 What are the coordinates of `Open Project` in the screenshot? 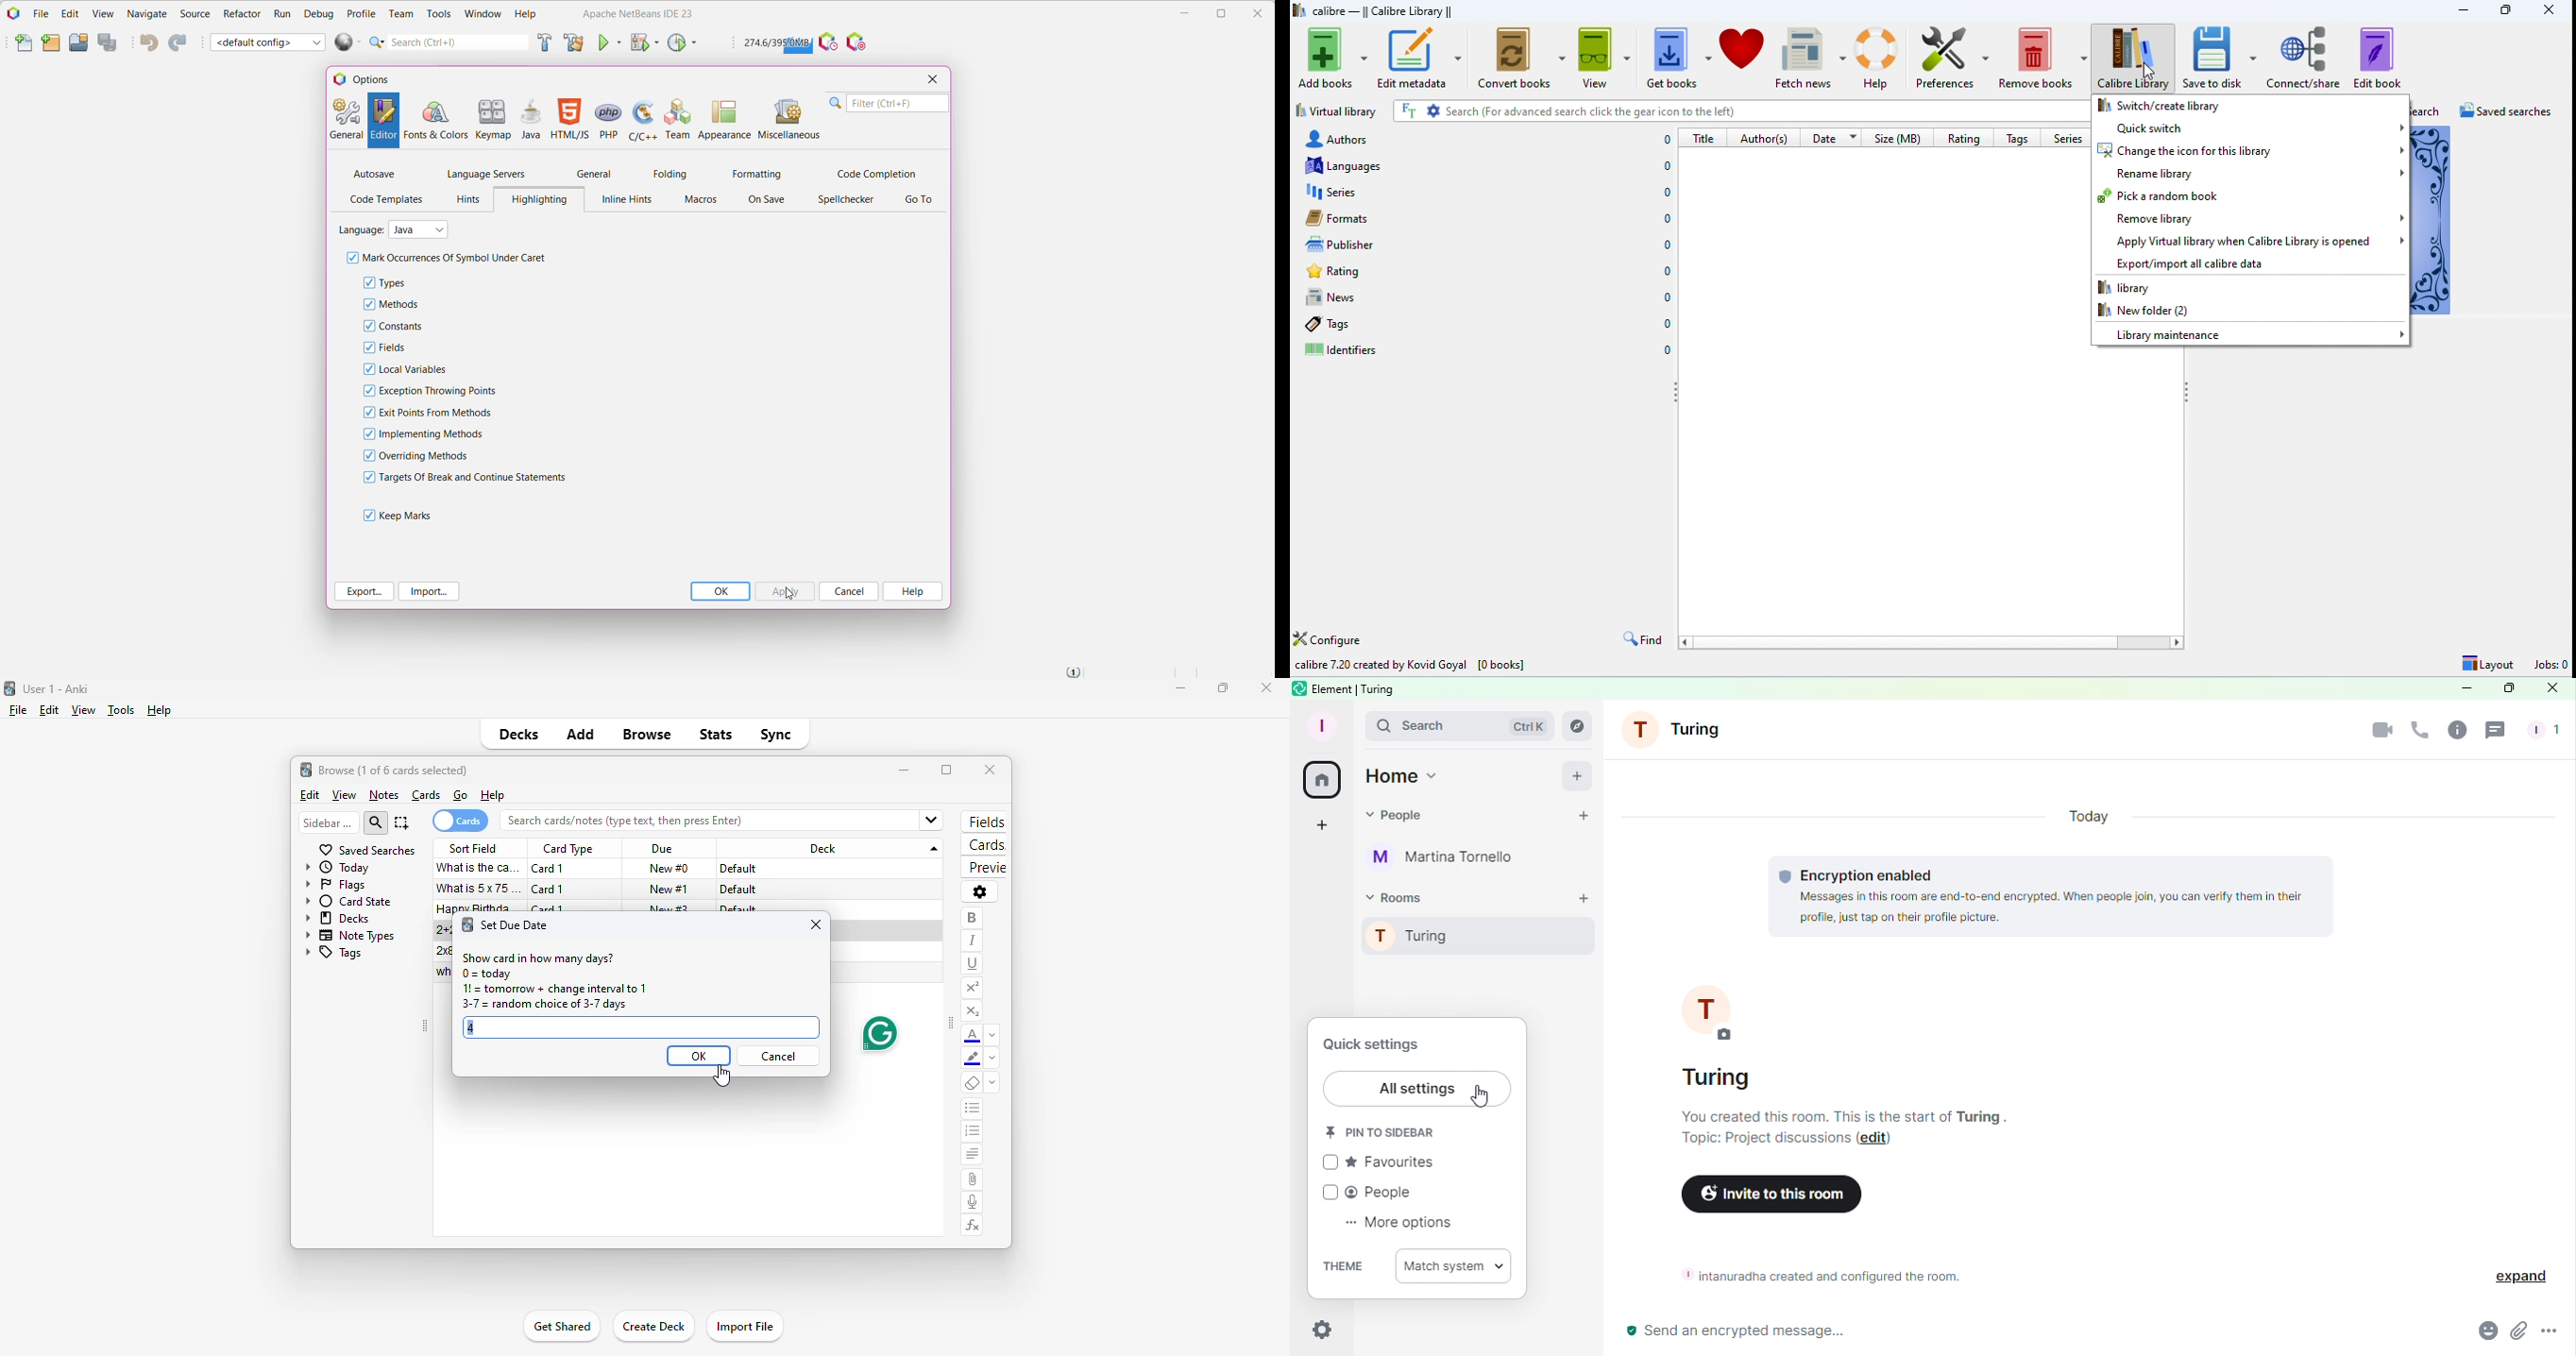 It's located at (78, 42).